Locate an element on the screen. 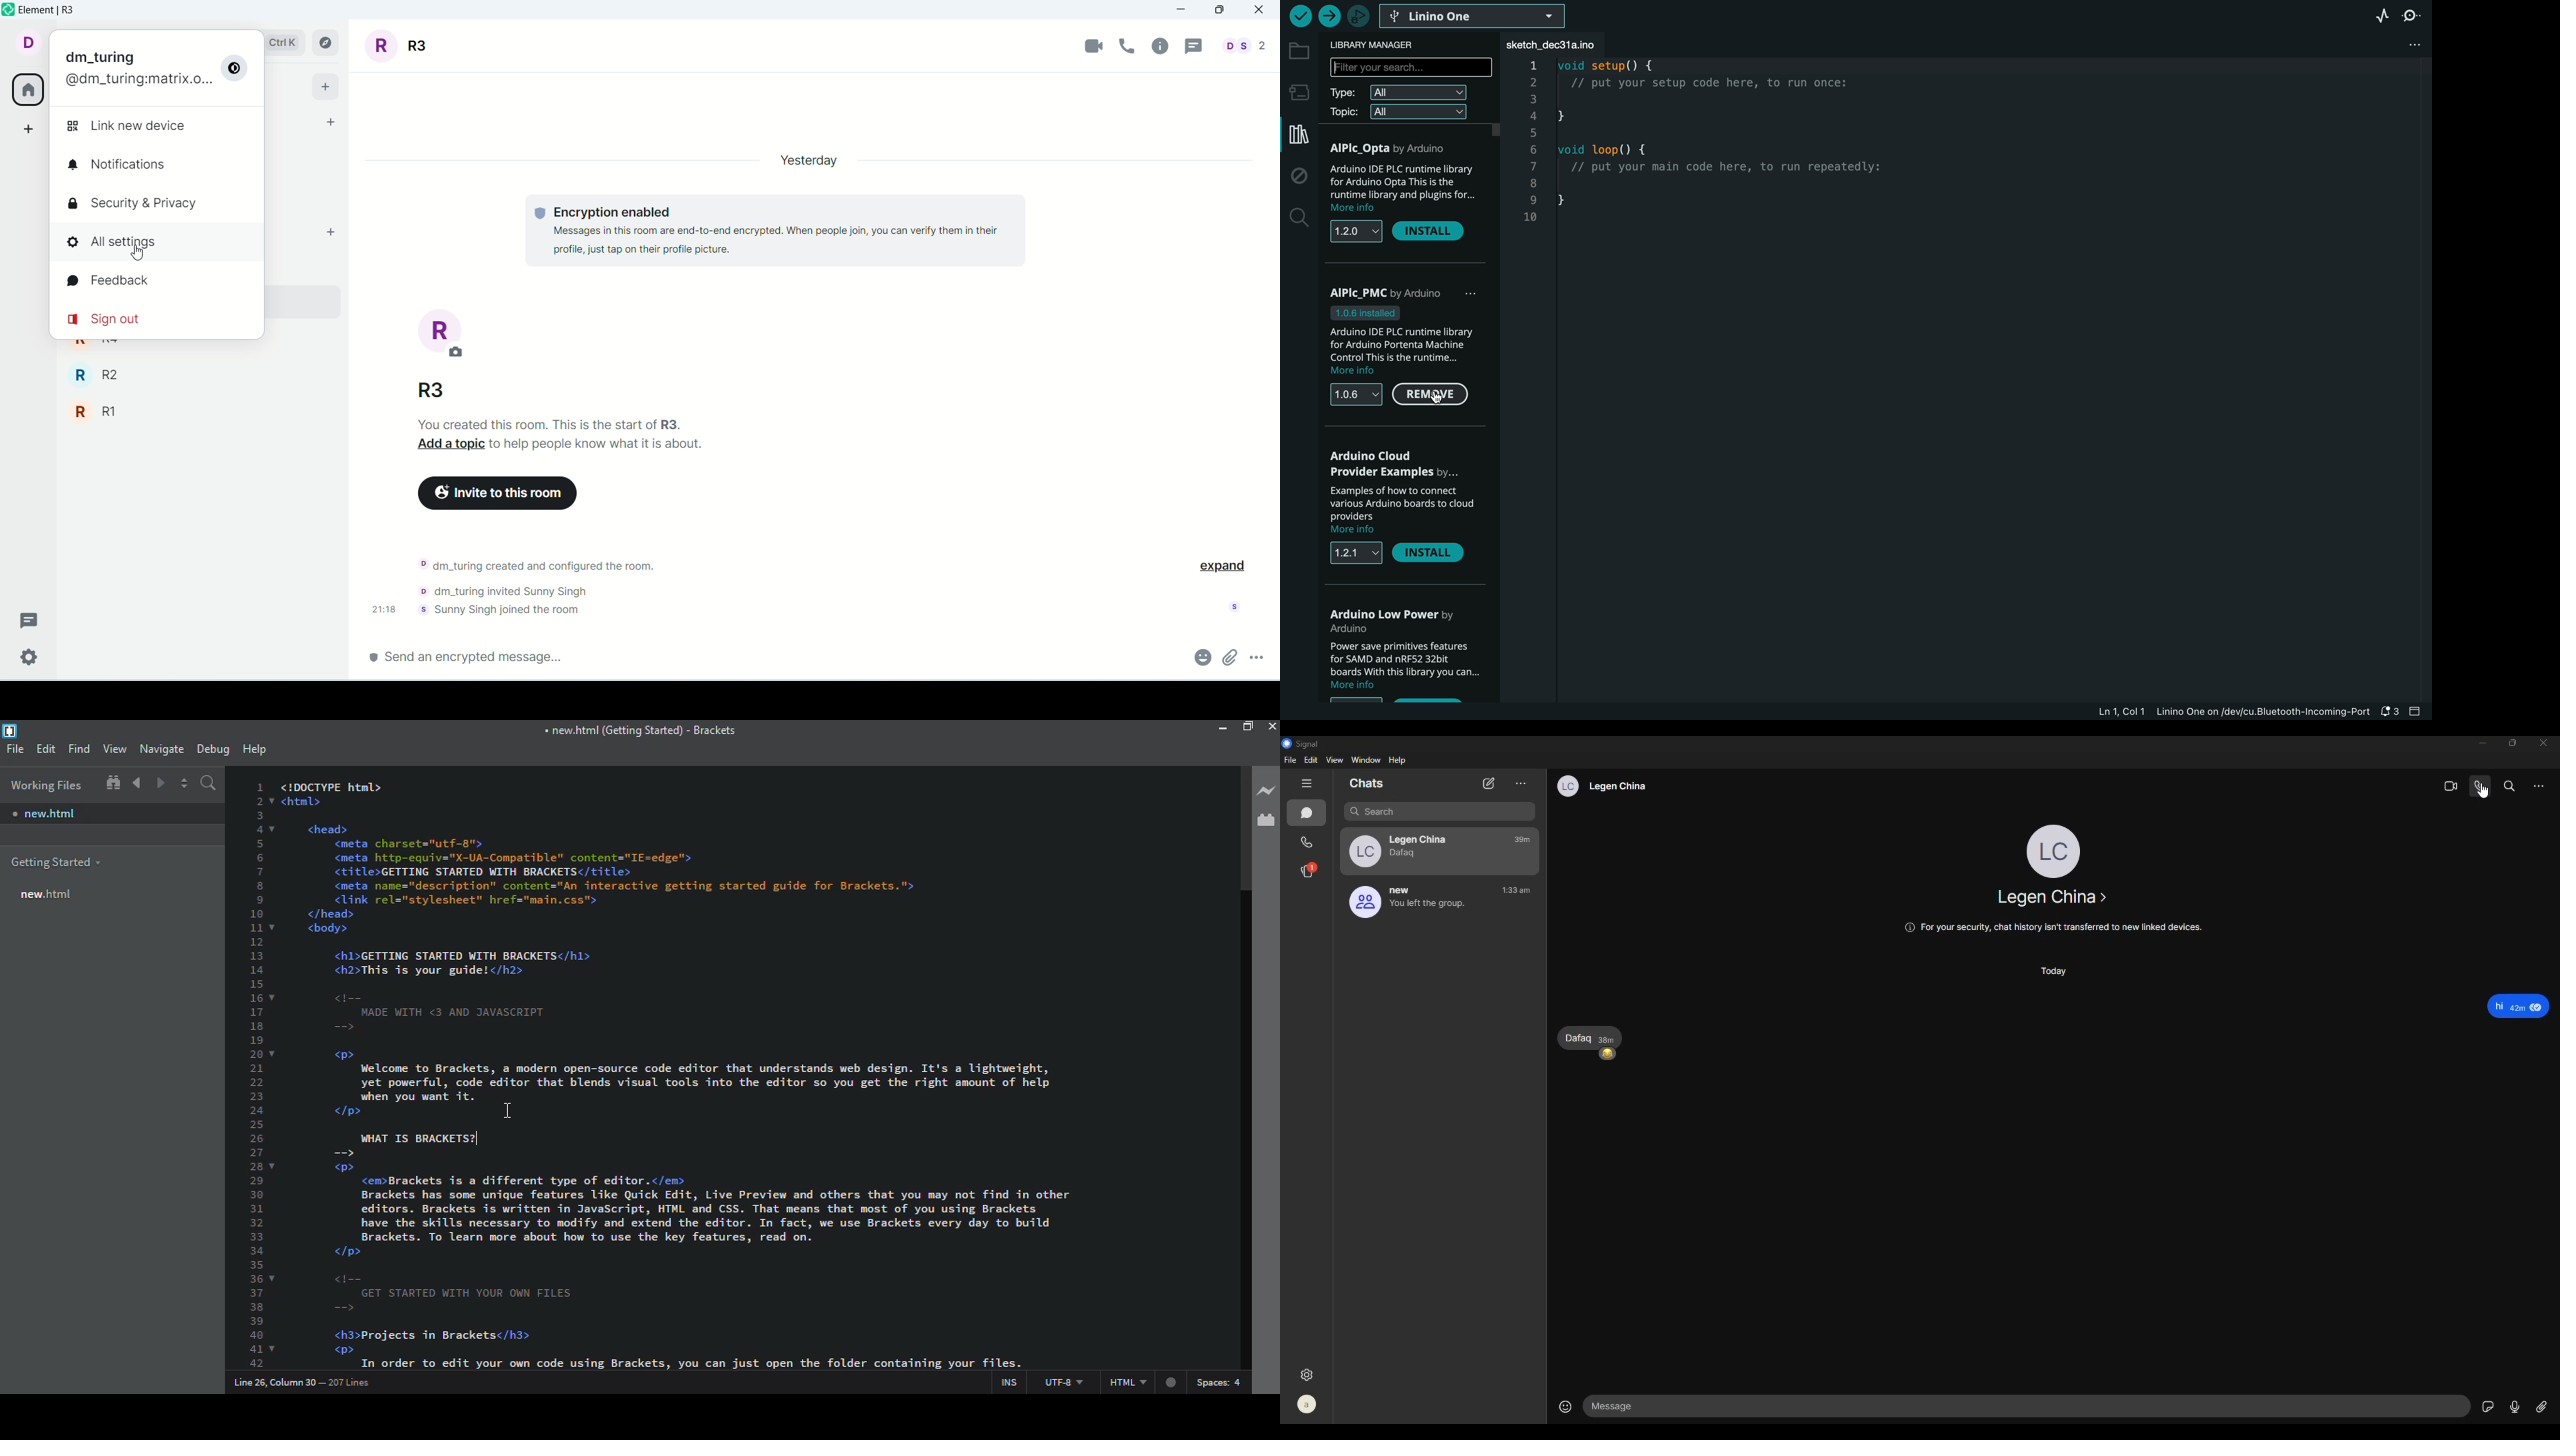 The image size is (2576, 1456). test code is located at coordinates (727, 1259).